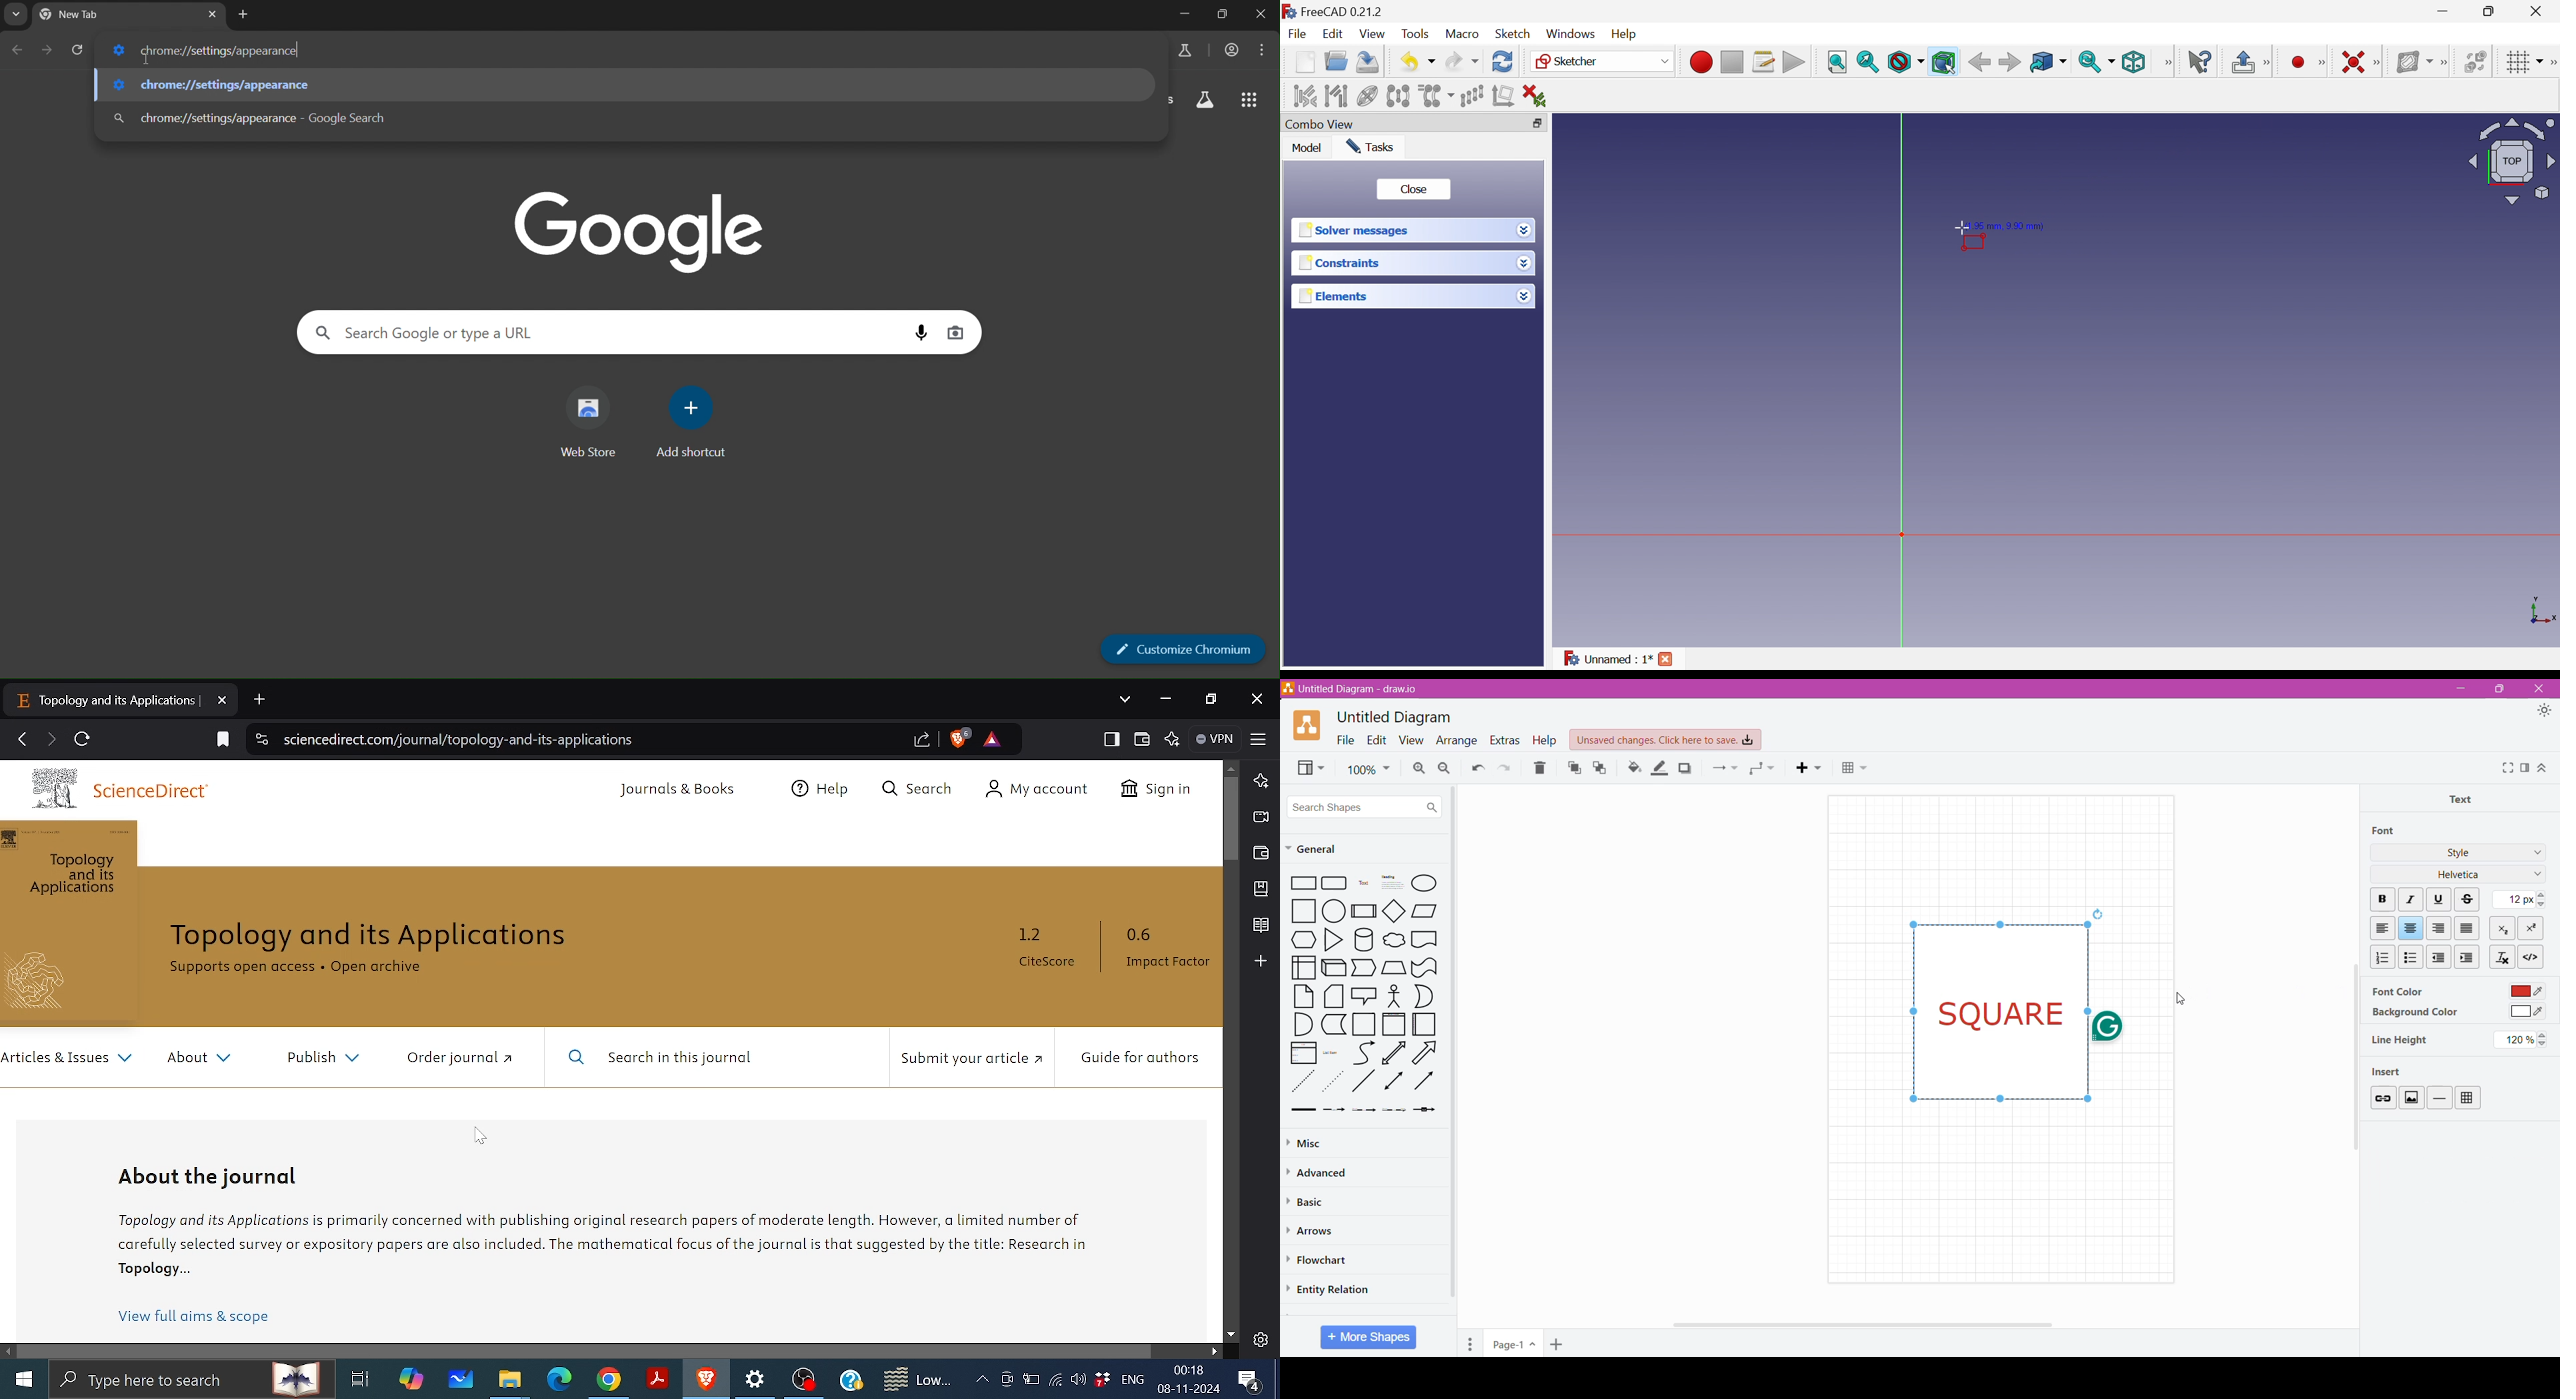  Describe the element at coordinates (2136, 61) in the screenshot. I see `Isometric` at that location.